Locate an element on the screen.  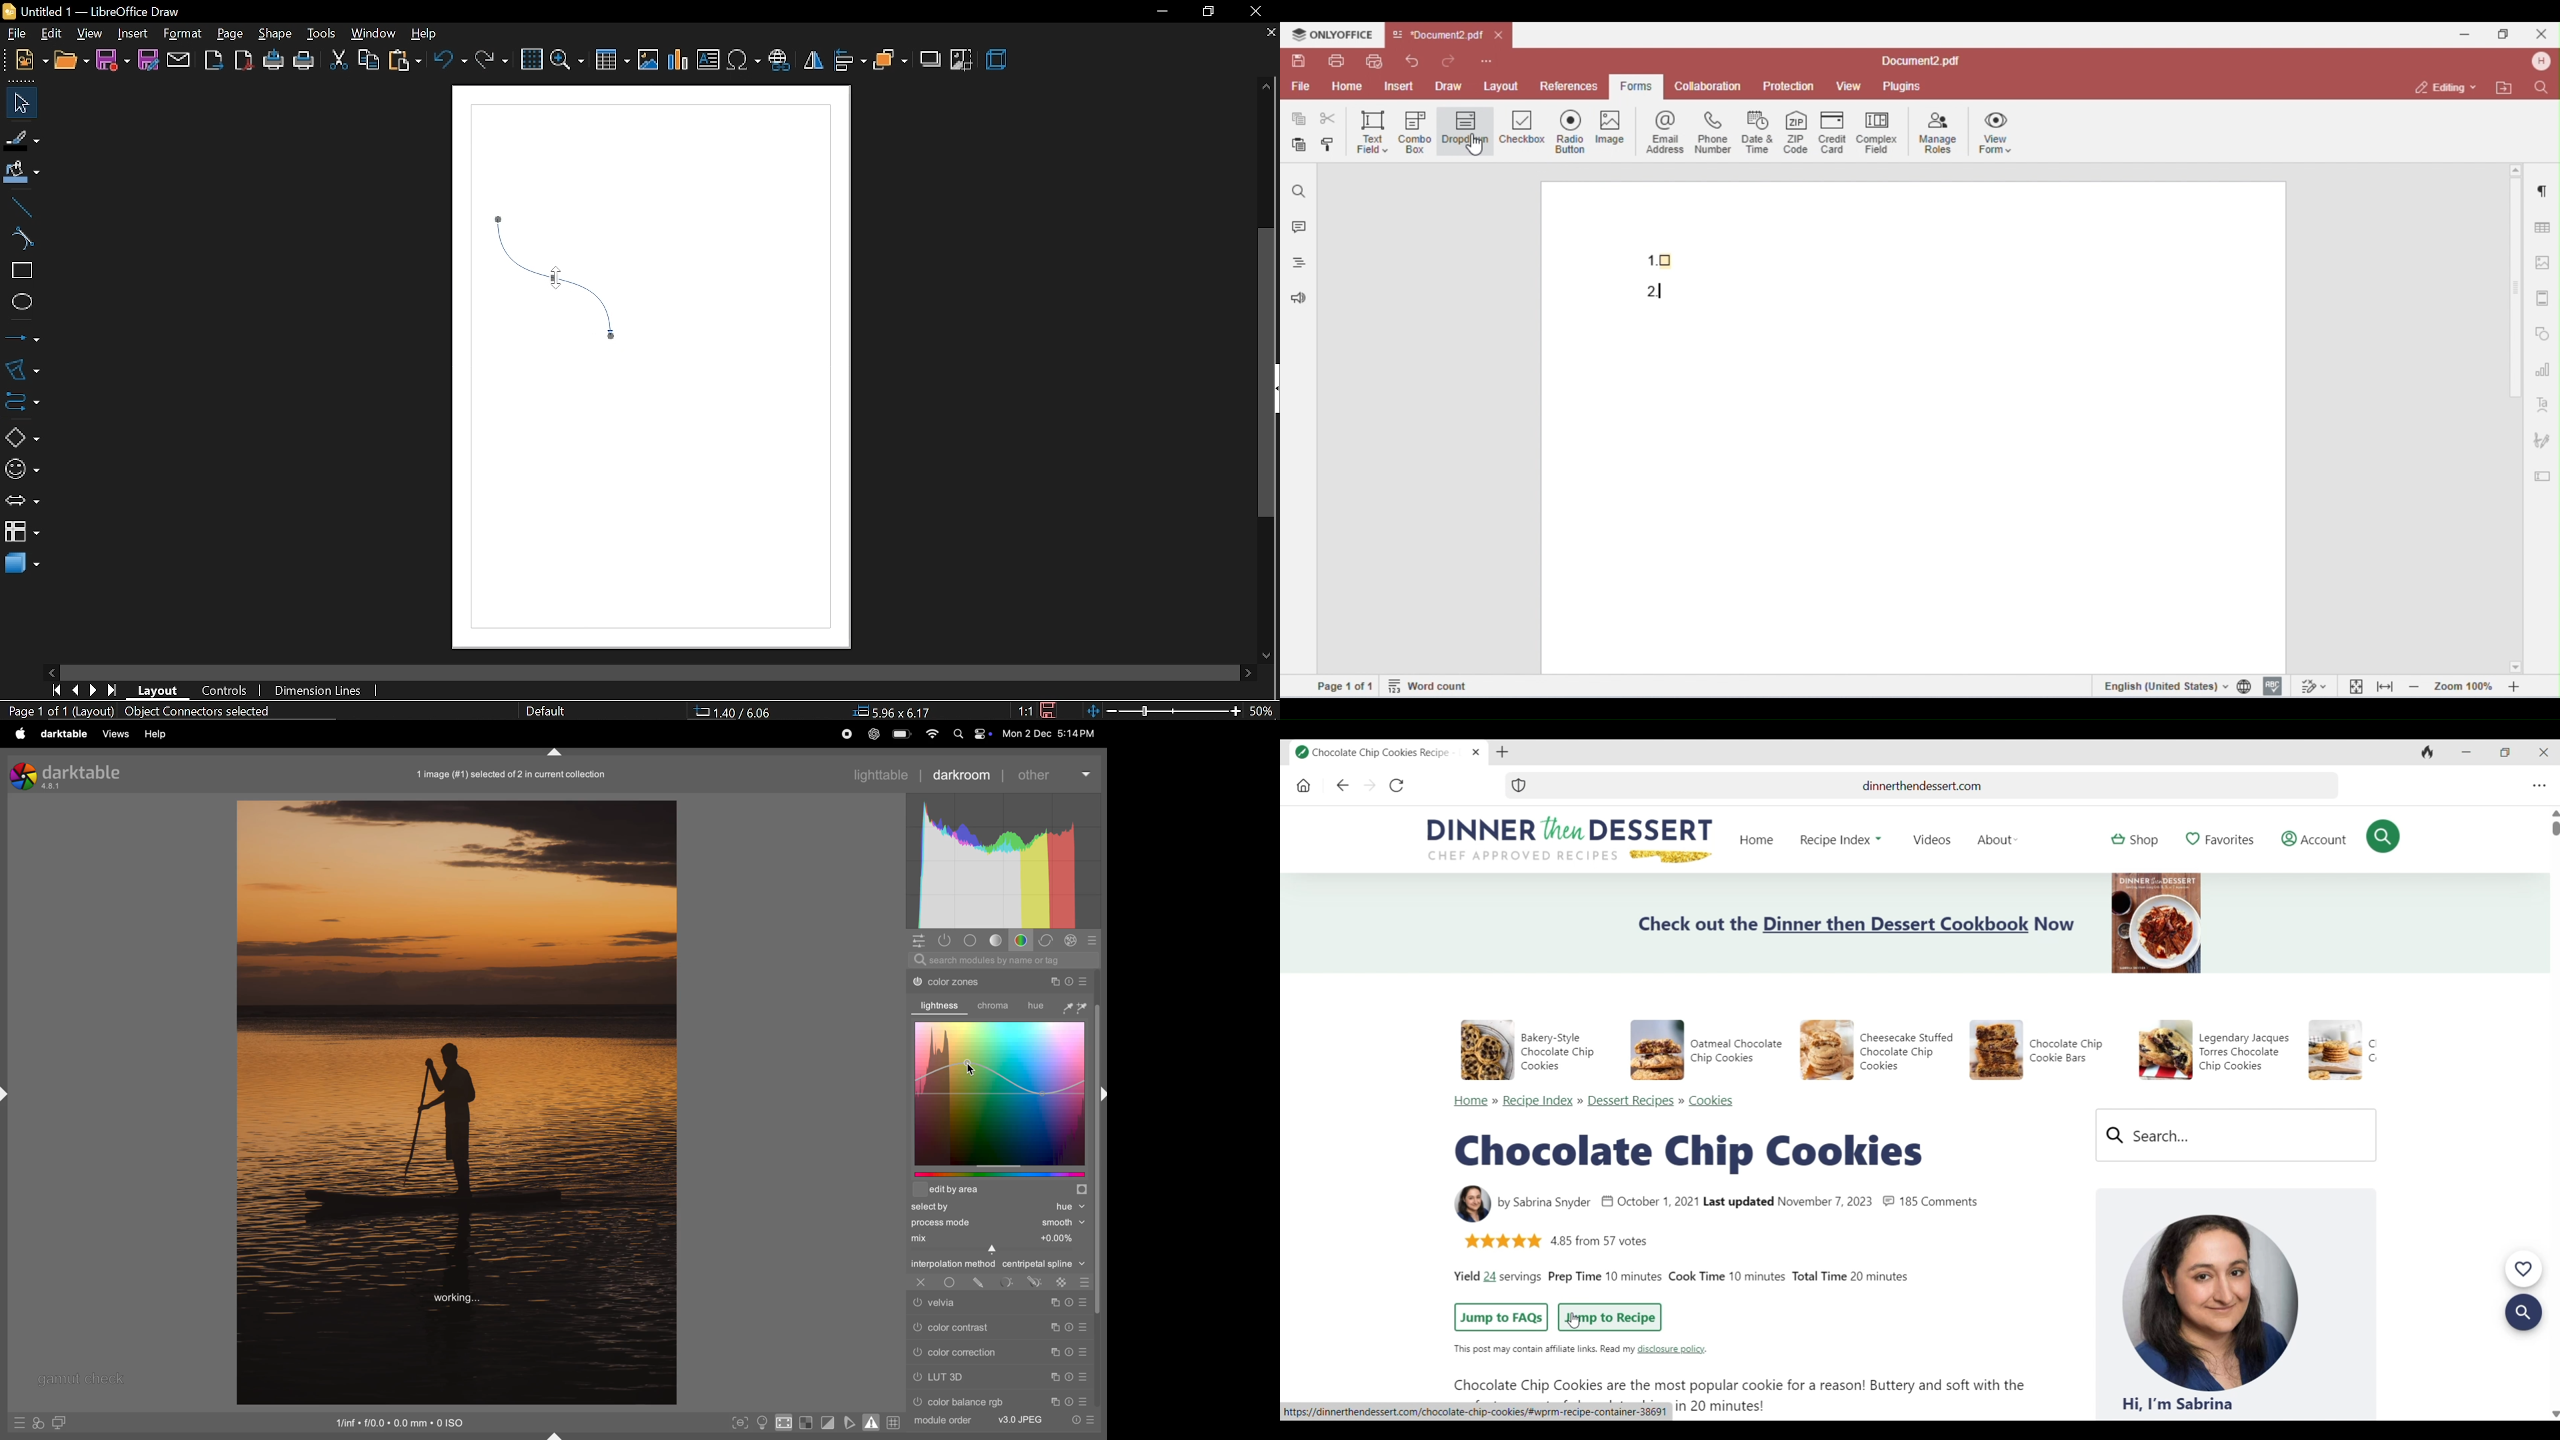
https://dinnerthendessert.com/chocolate-chip-cookies/#wprm-recipe-container-38691 is located at coordinates (1475, 1411).